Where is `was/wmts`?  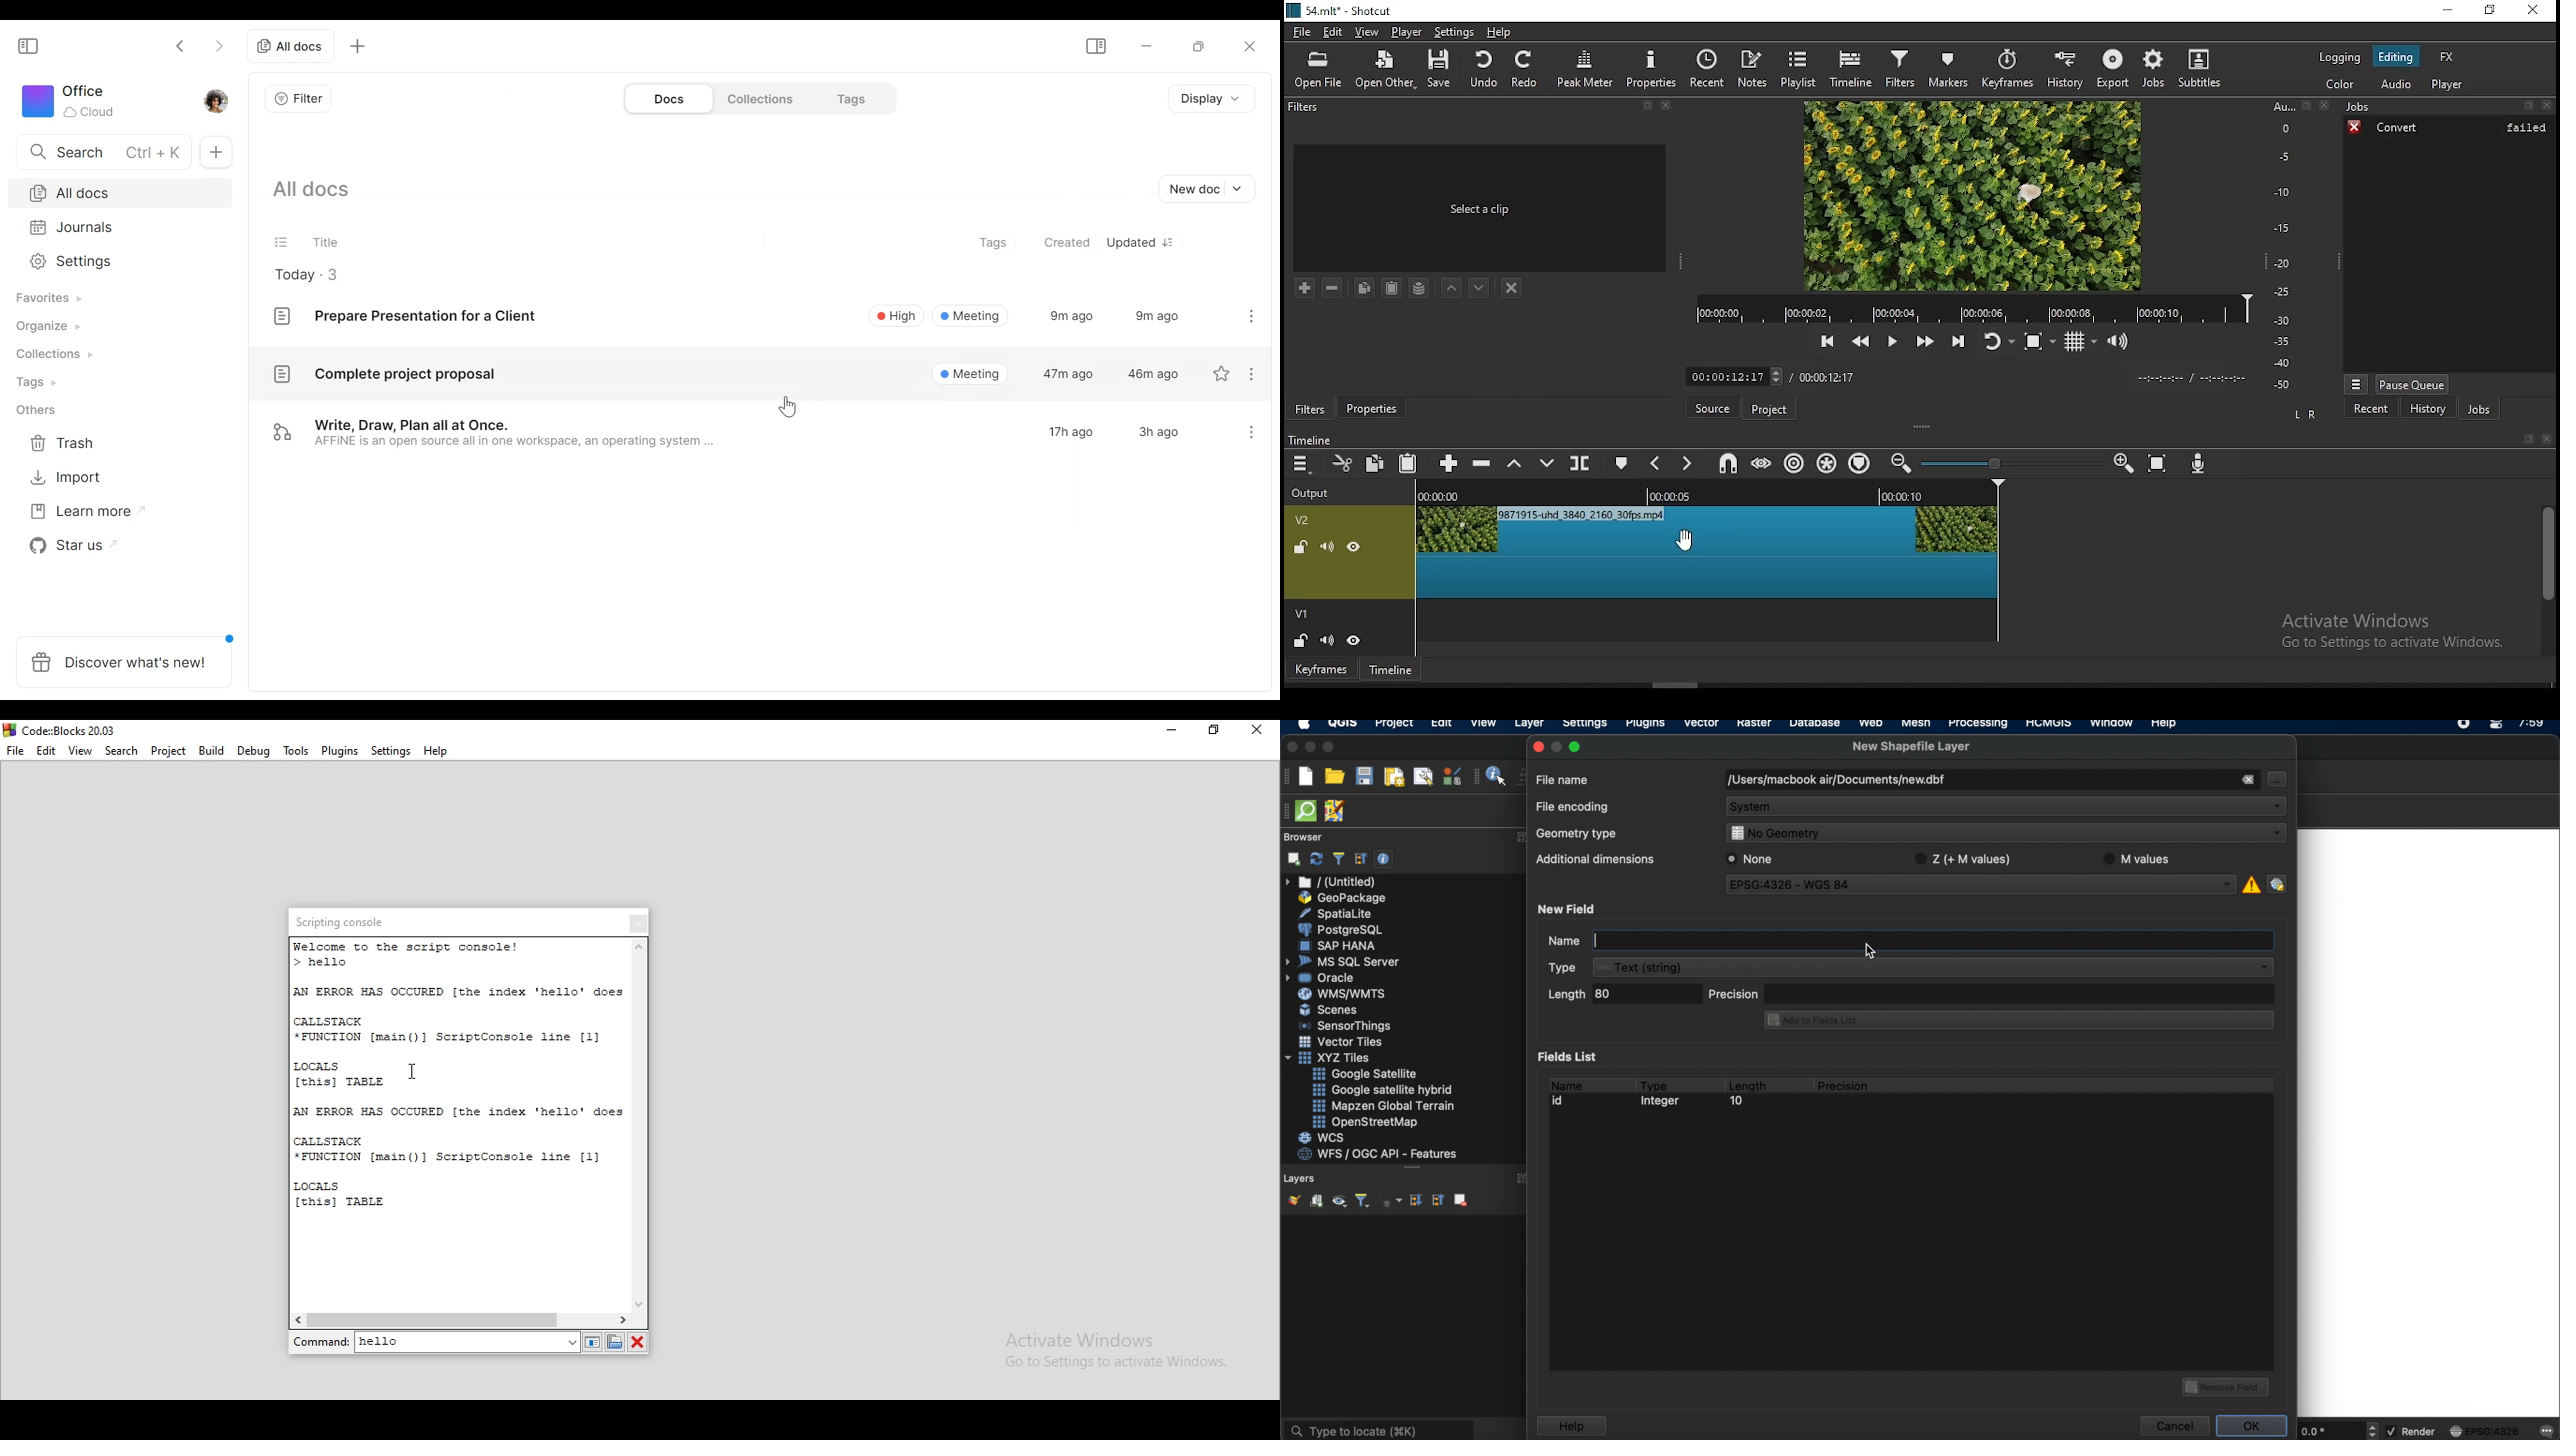 was/wmts is located at coordinates (1343, 995).